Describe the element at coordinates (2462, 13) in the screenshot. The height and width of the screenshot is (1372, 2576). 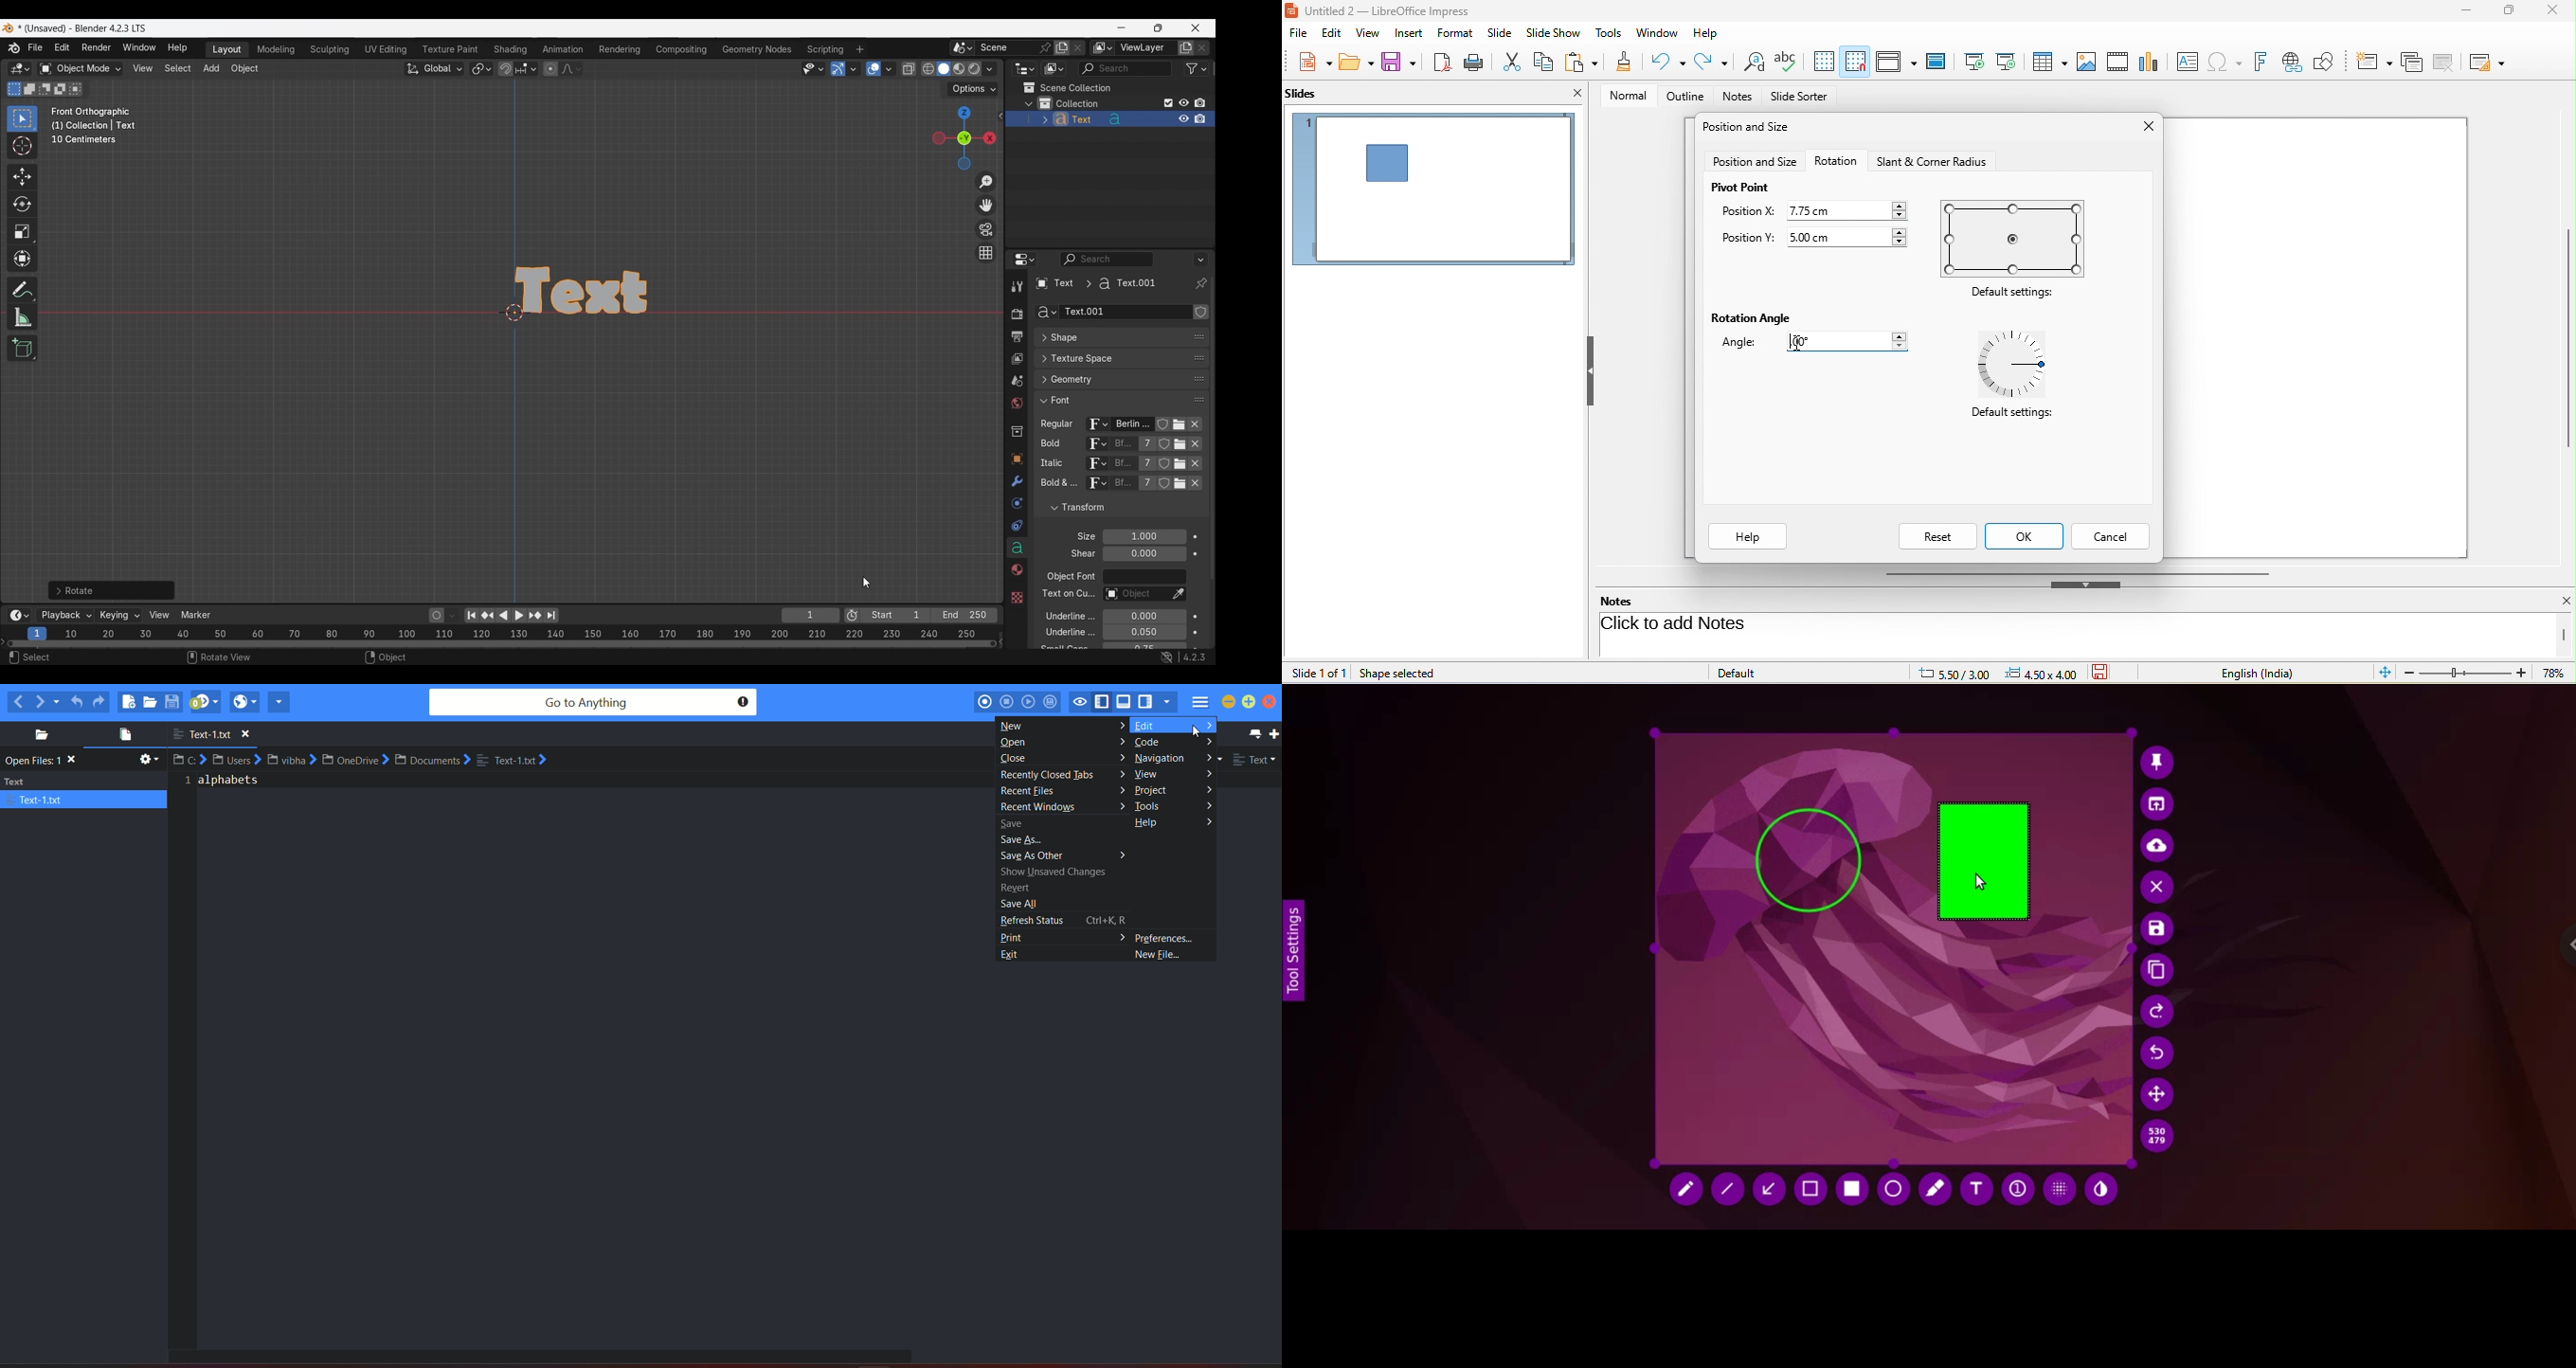
I see `minimize` at that location.